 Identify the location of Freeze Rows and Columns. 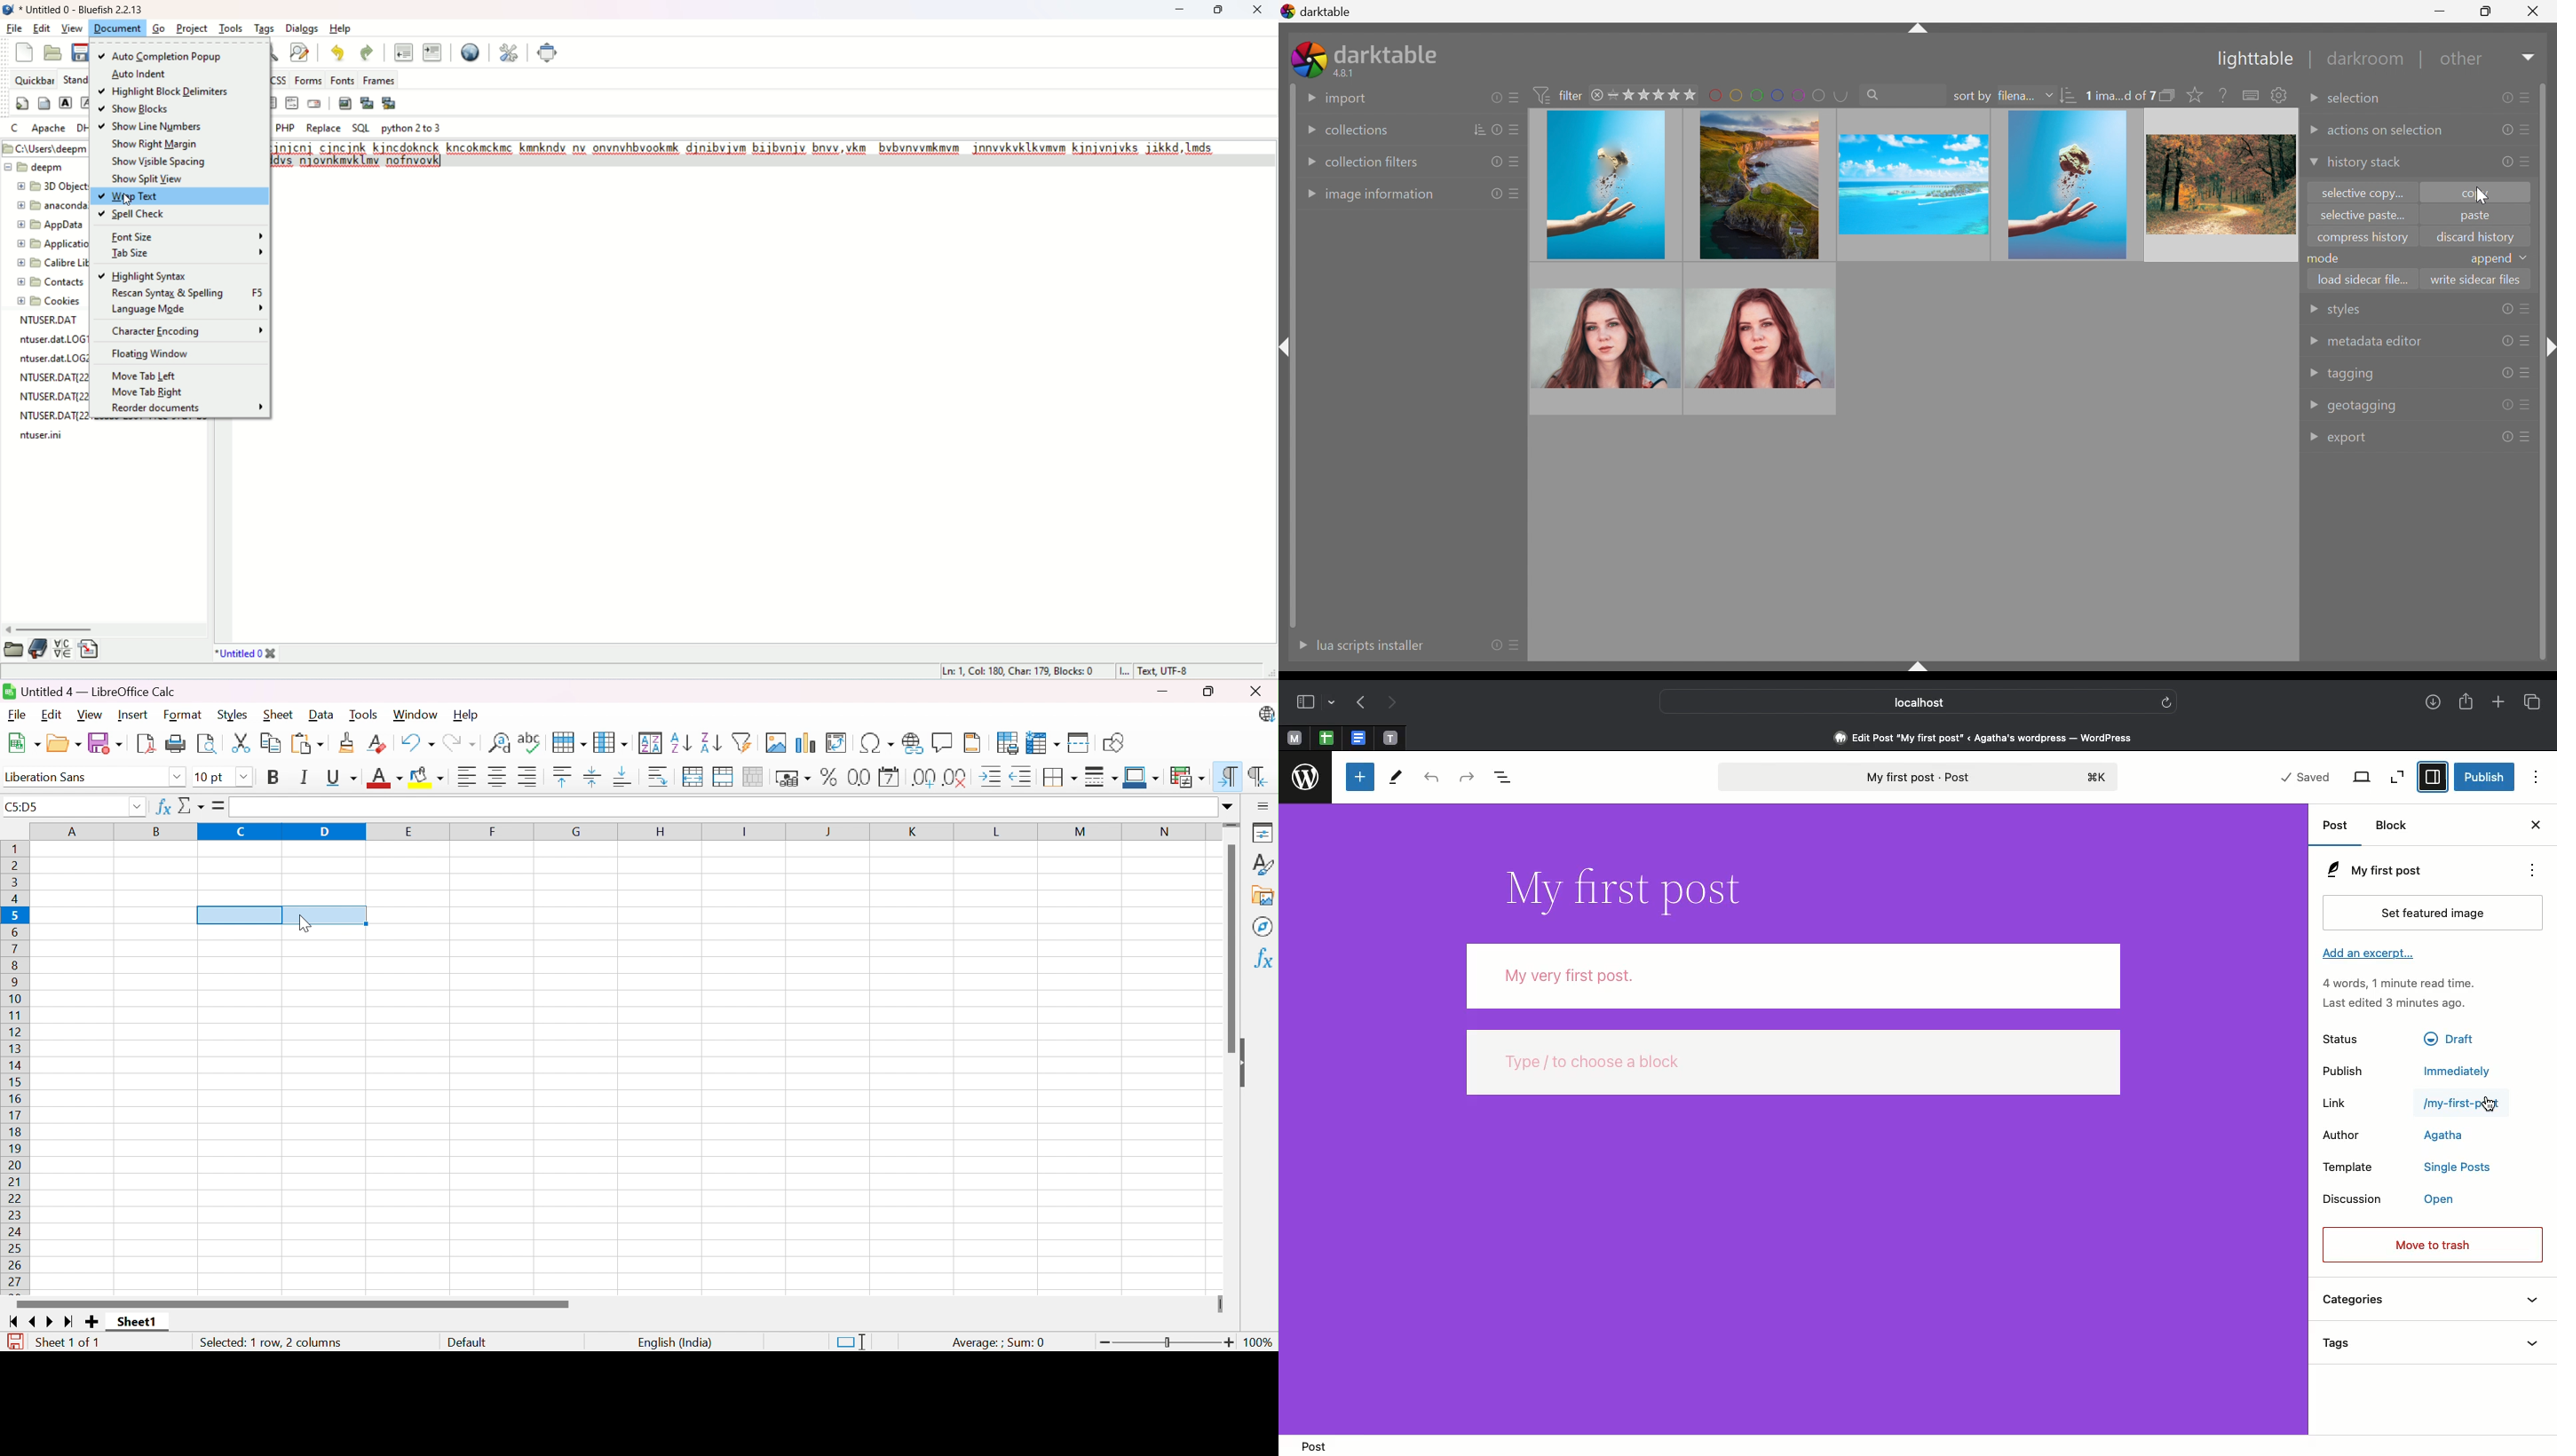
(1044, 743).